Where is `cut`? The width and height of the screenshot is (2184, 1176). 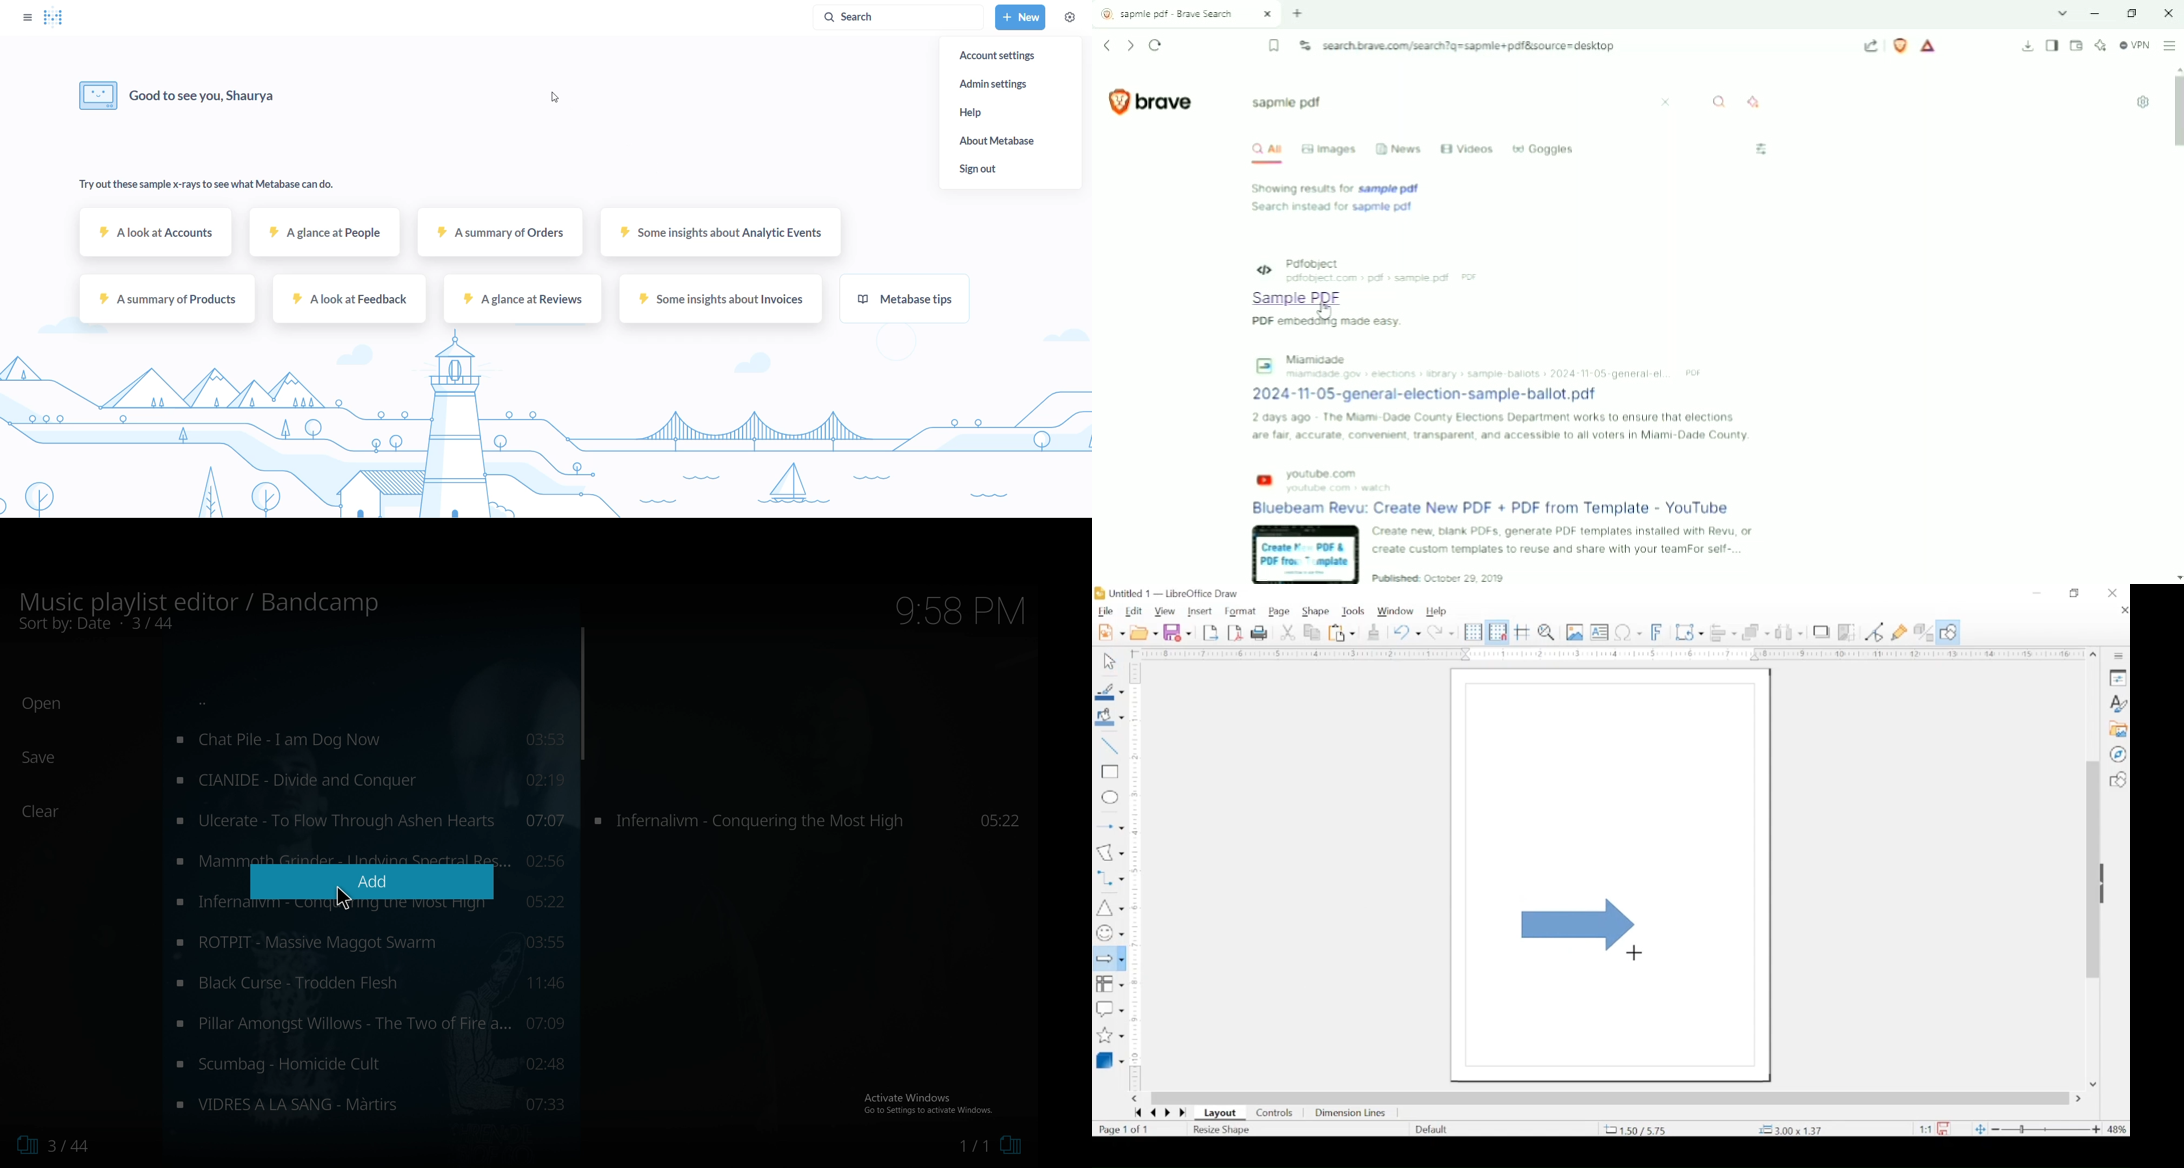 cut is located at coordinates (1288, 632).